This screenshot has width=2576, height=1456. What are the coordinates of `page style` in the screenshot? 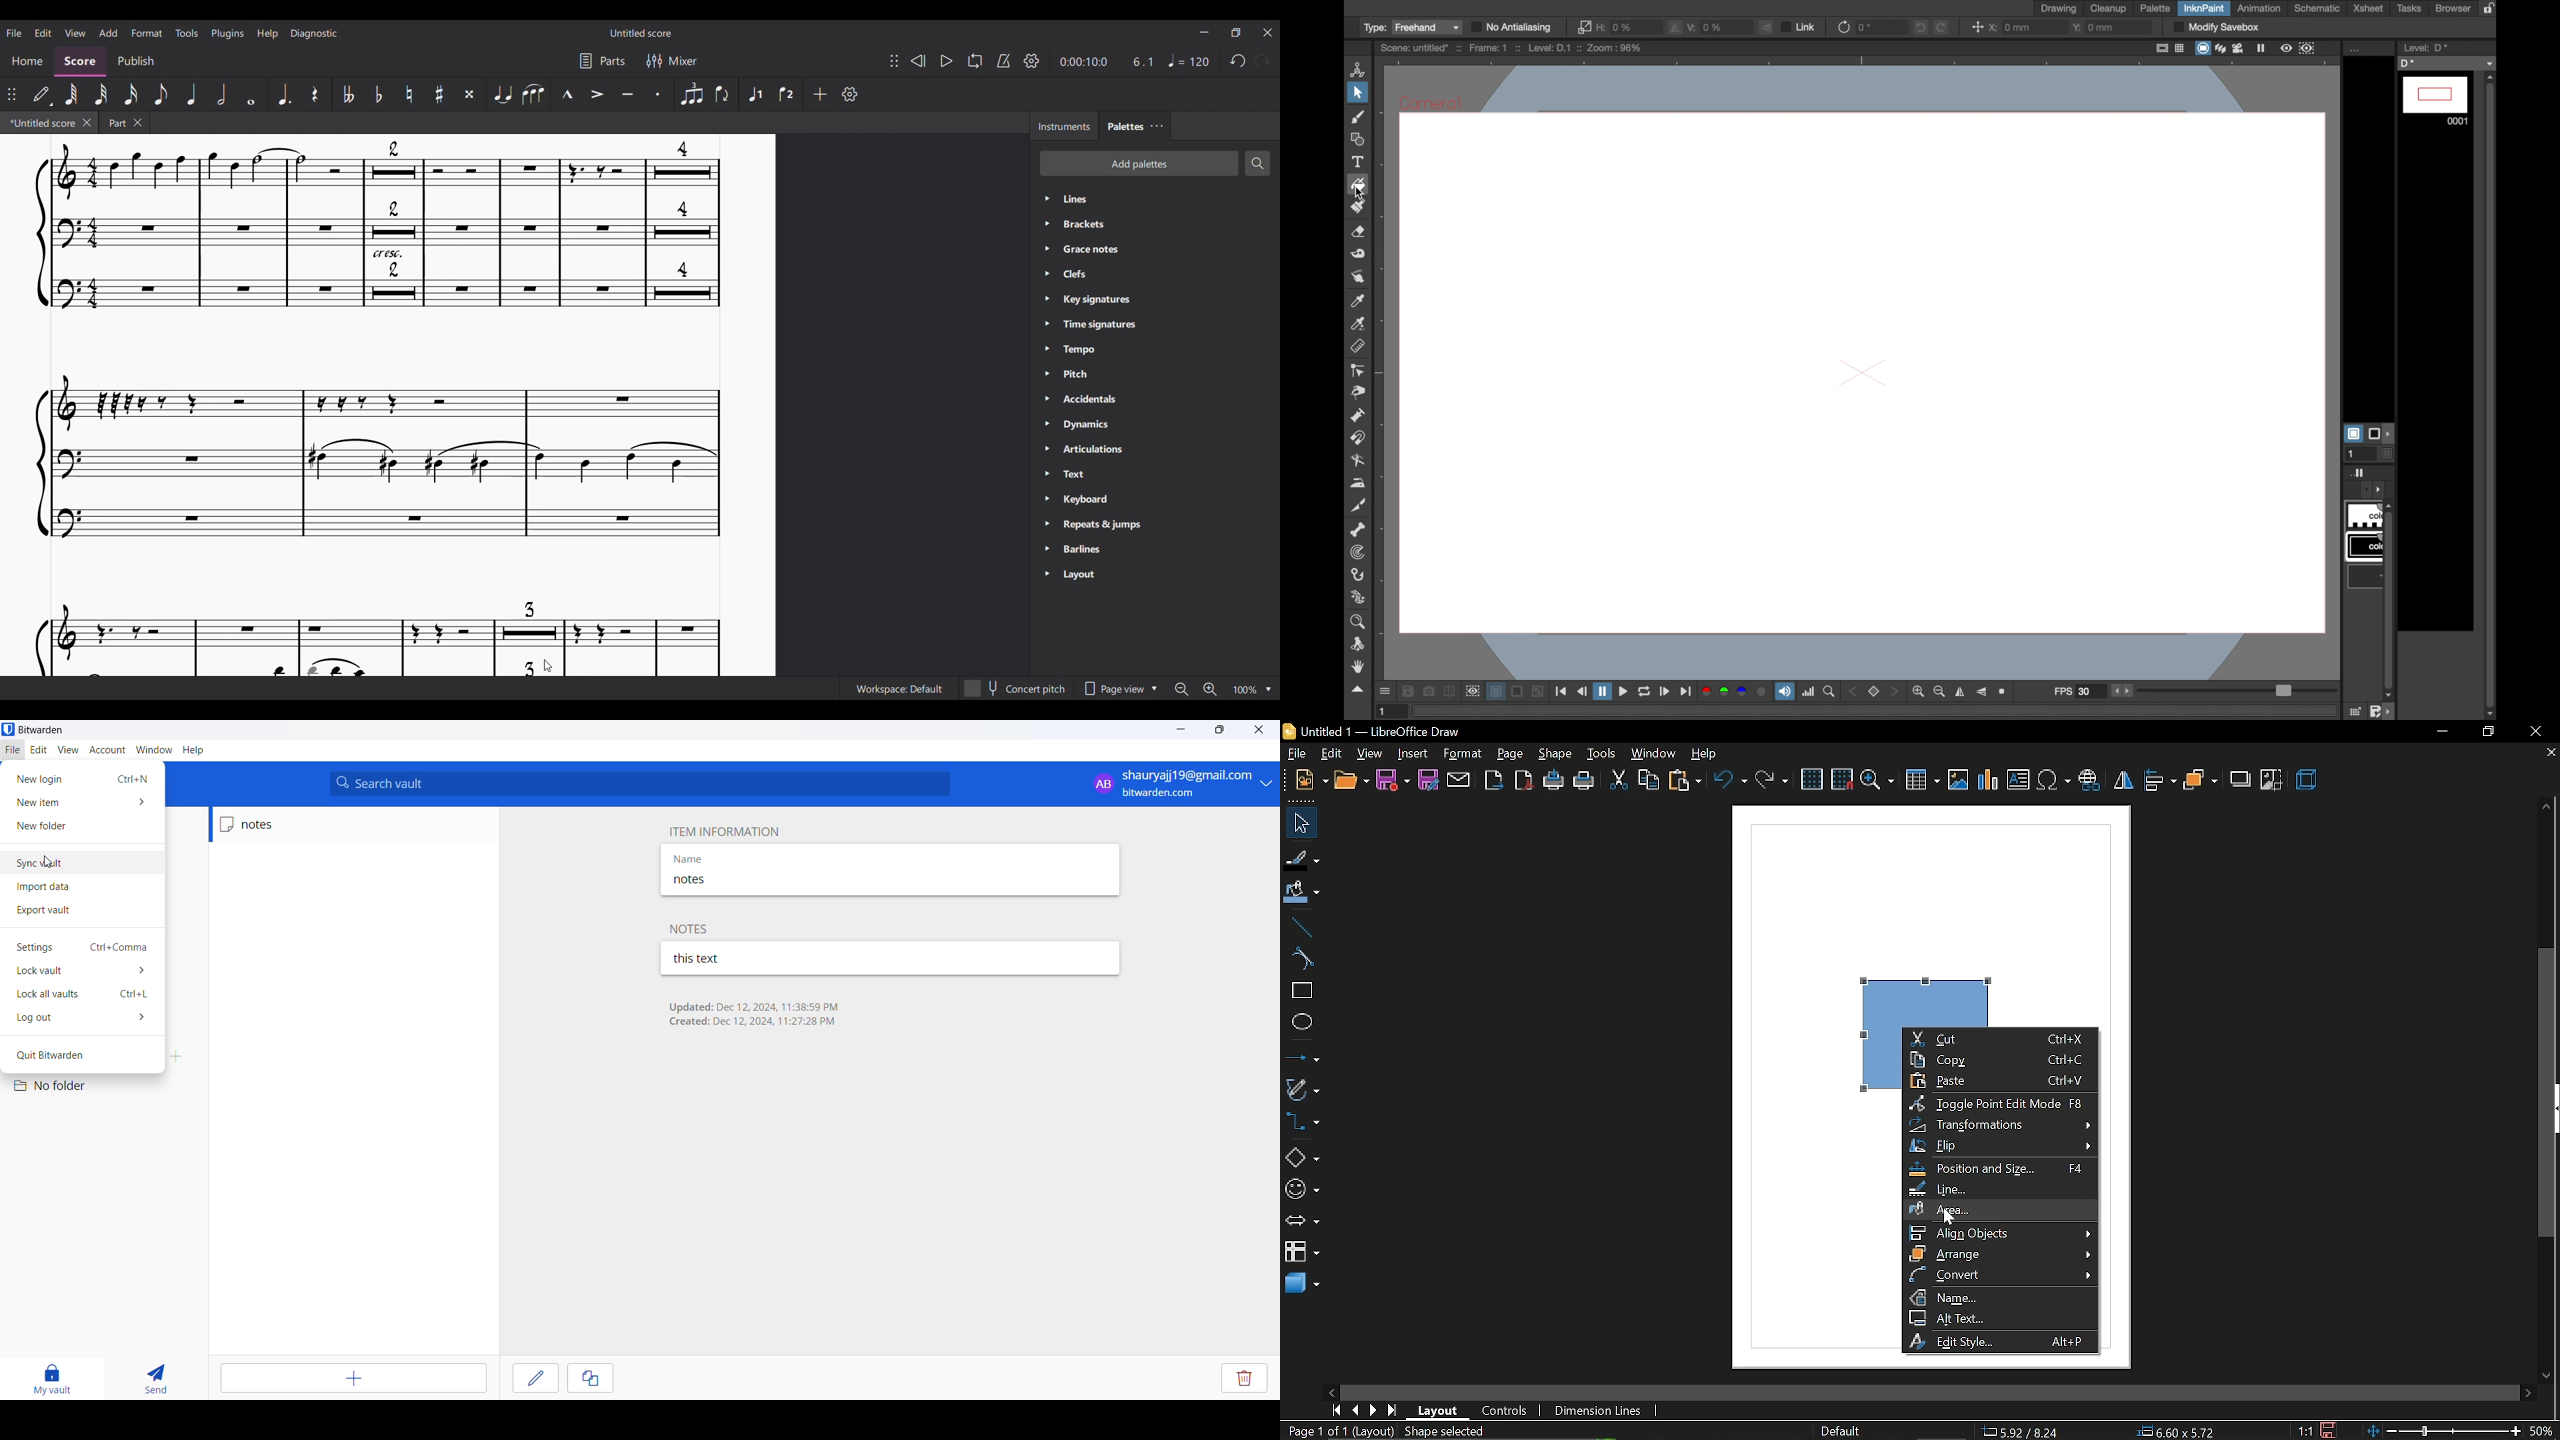 It's located at (1839, 1430).